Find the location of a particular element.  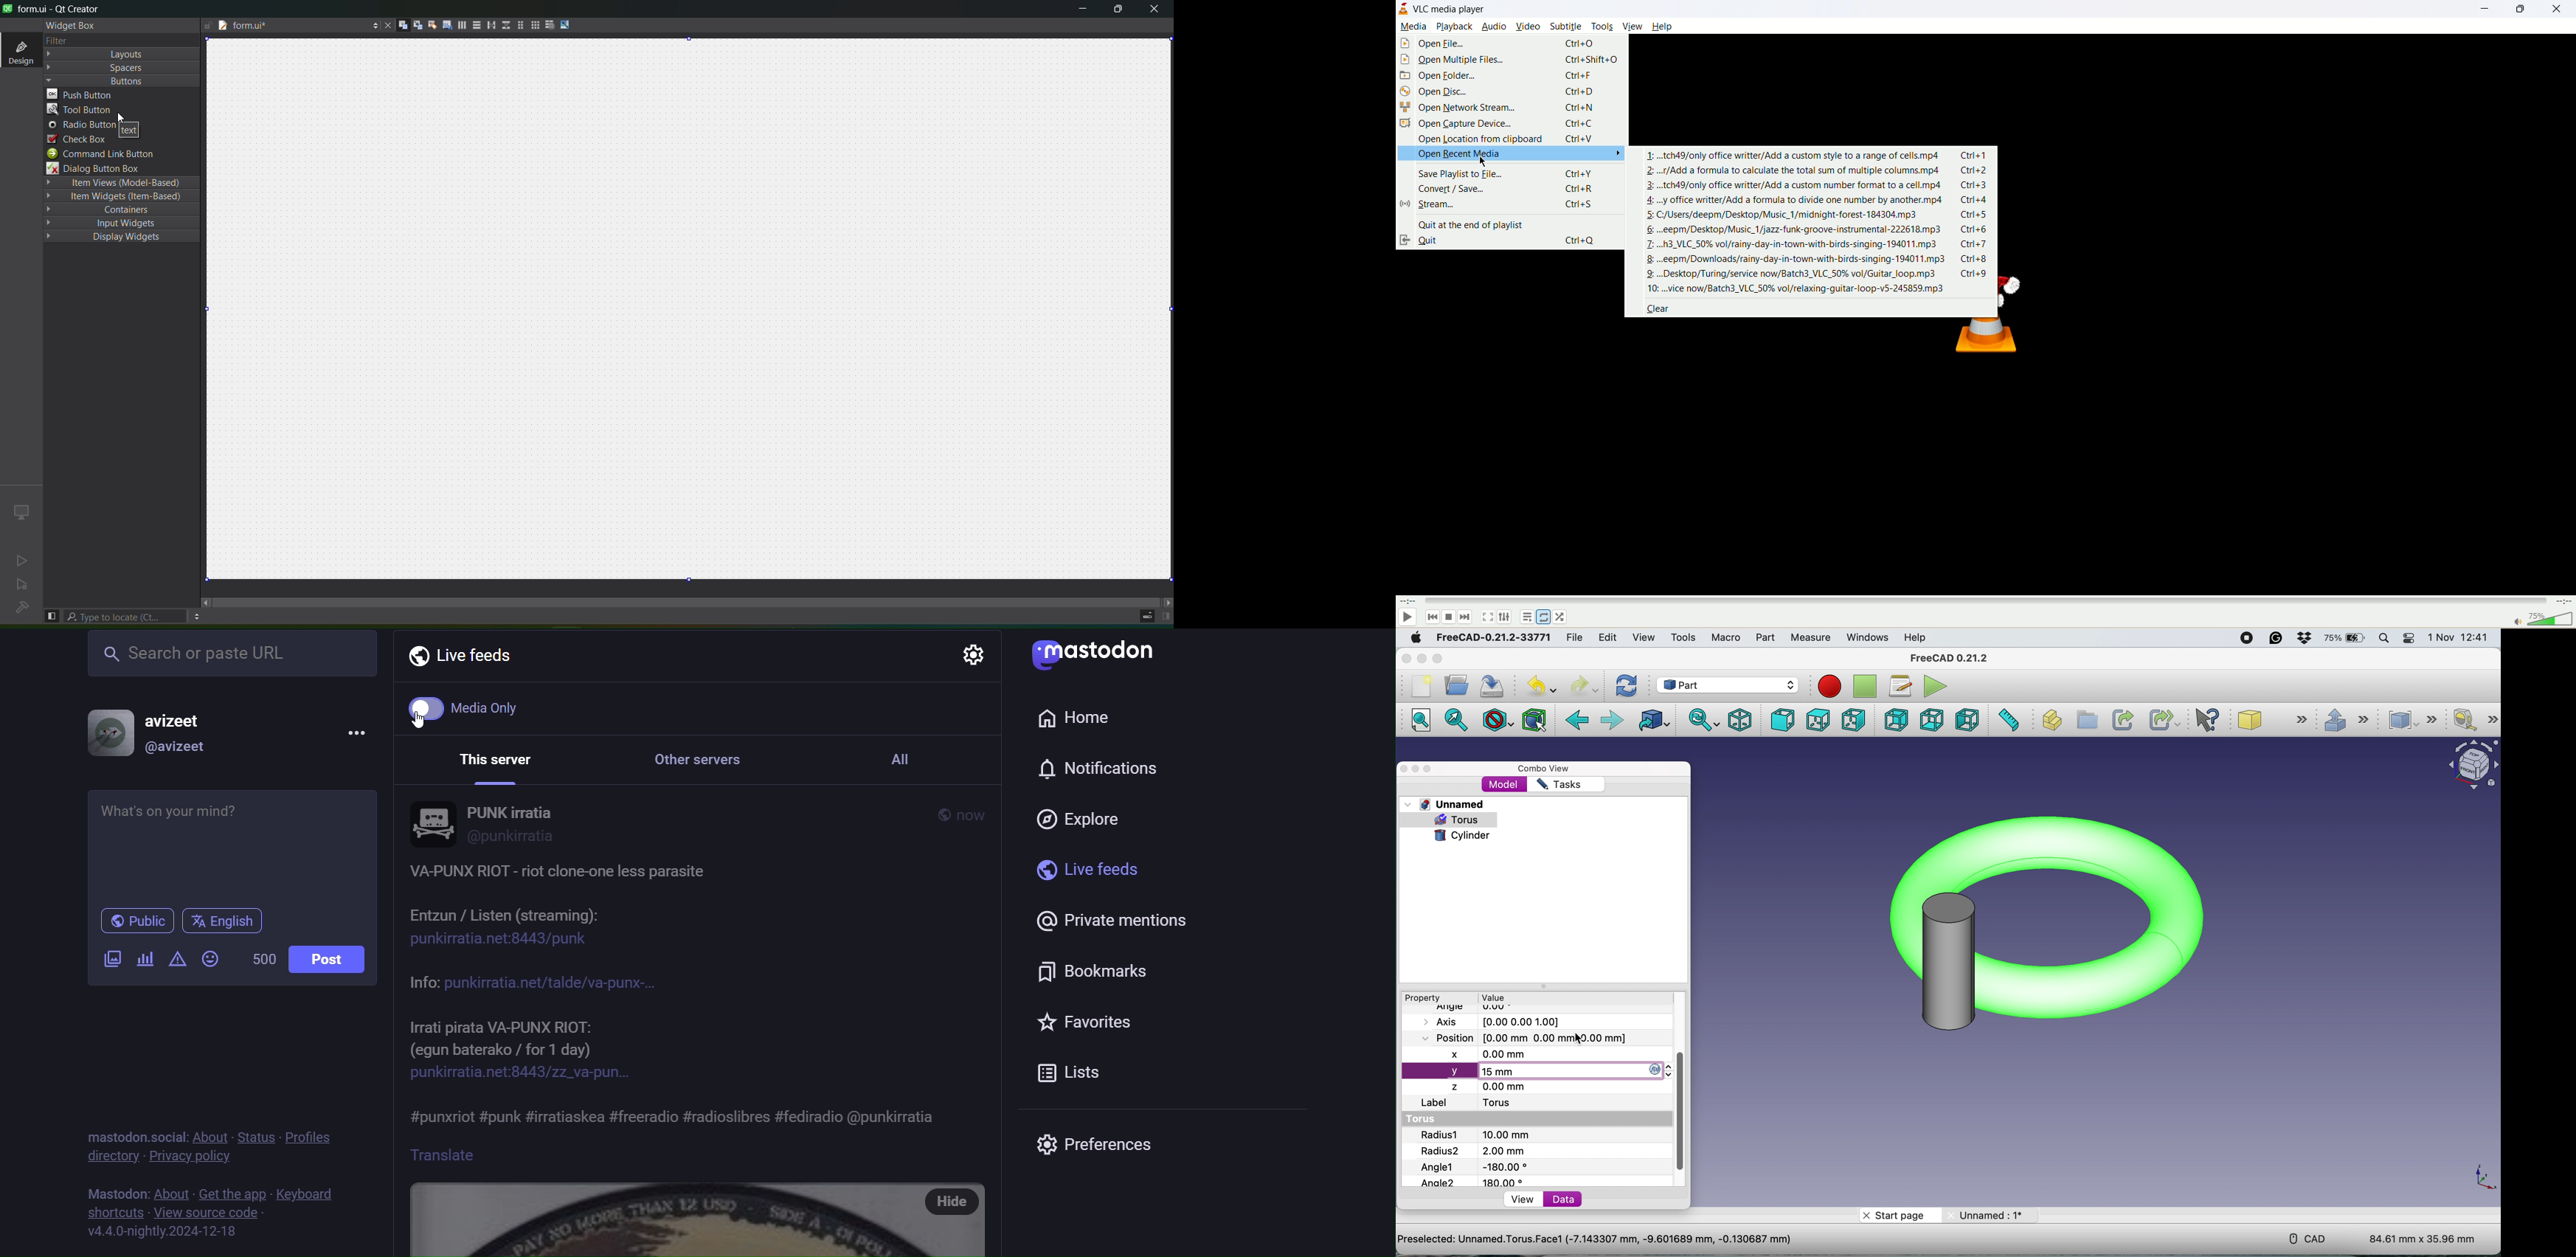

setting is located at coordinates (972, 656).